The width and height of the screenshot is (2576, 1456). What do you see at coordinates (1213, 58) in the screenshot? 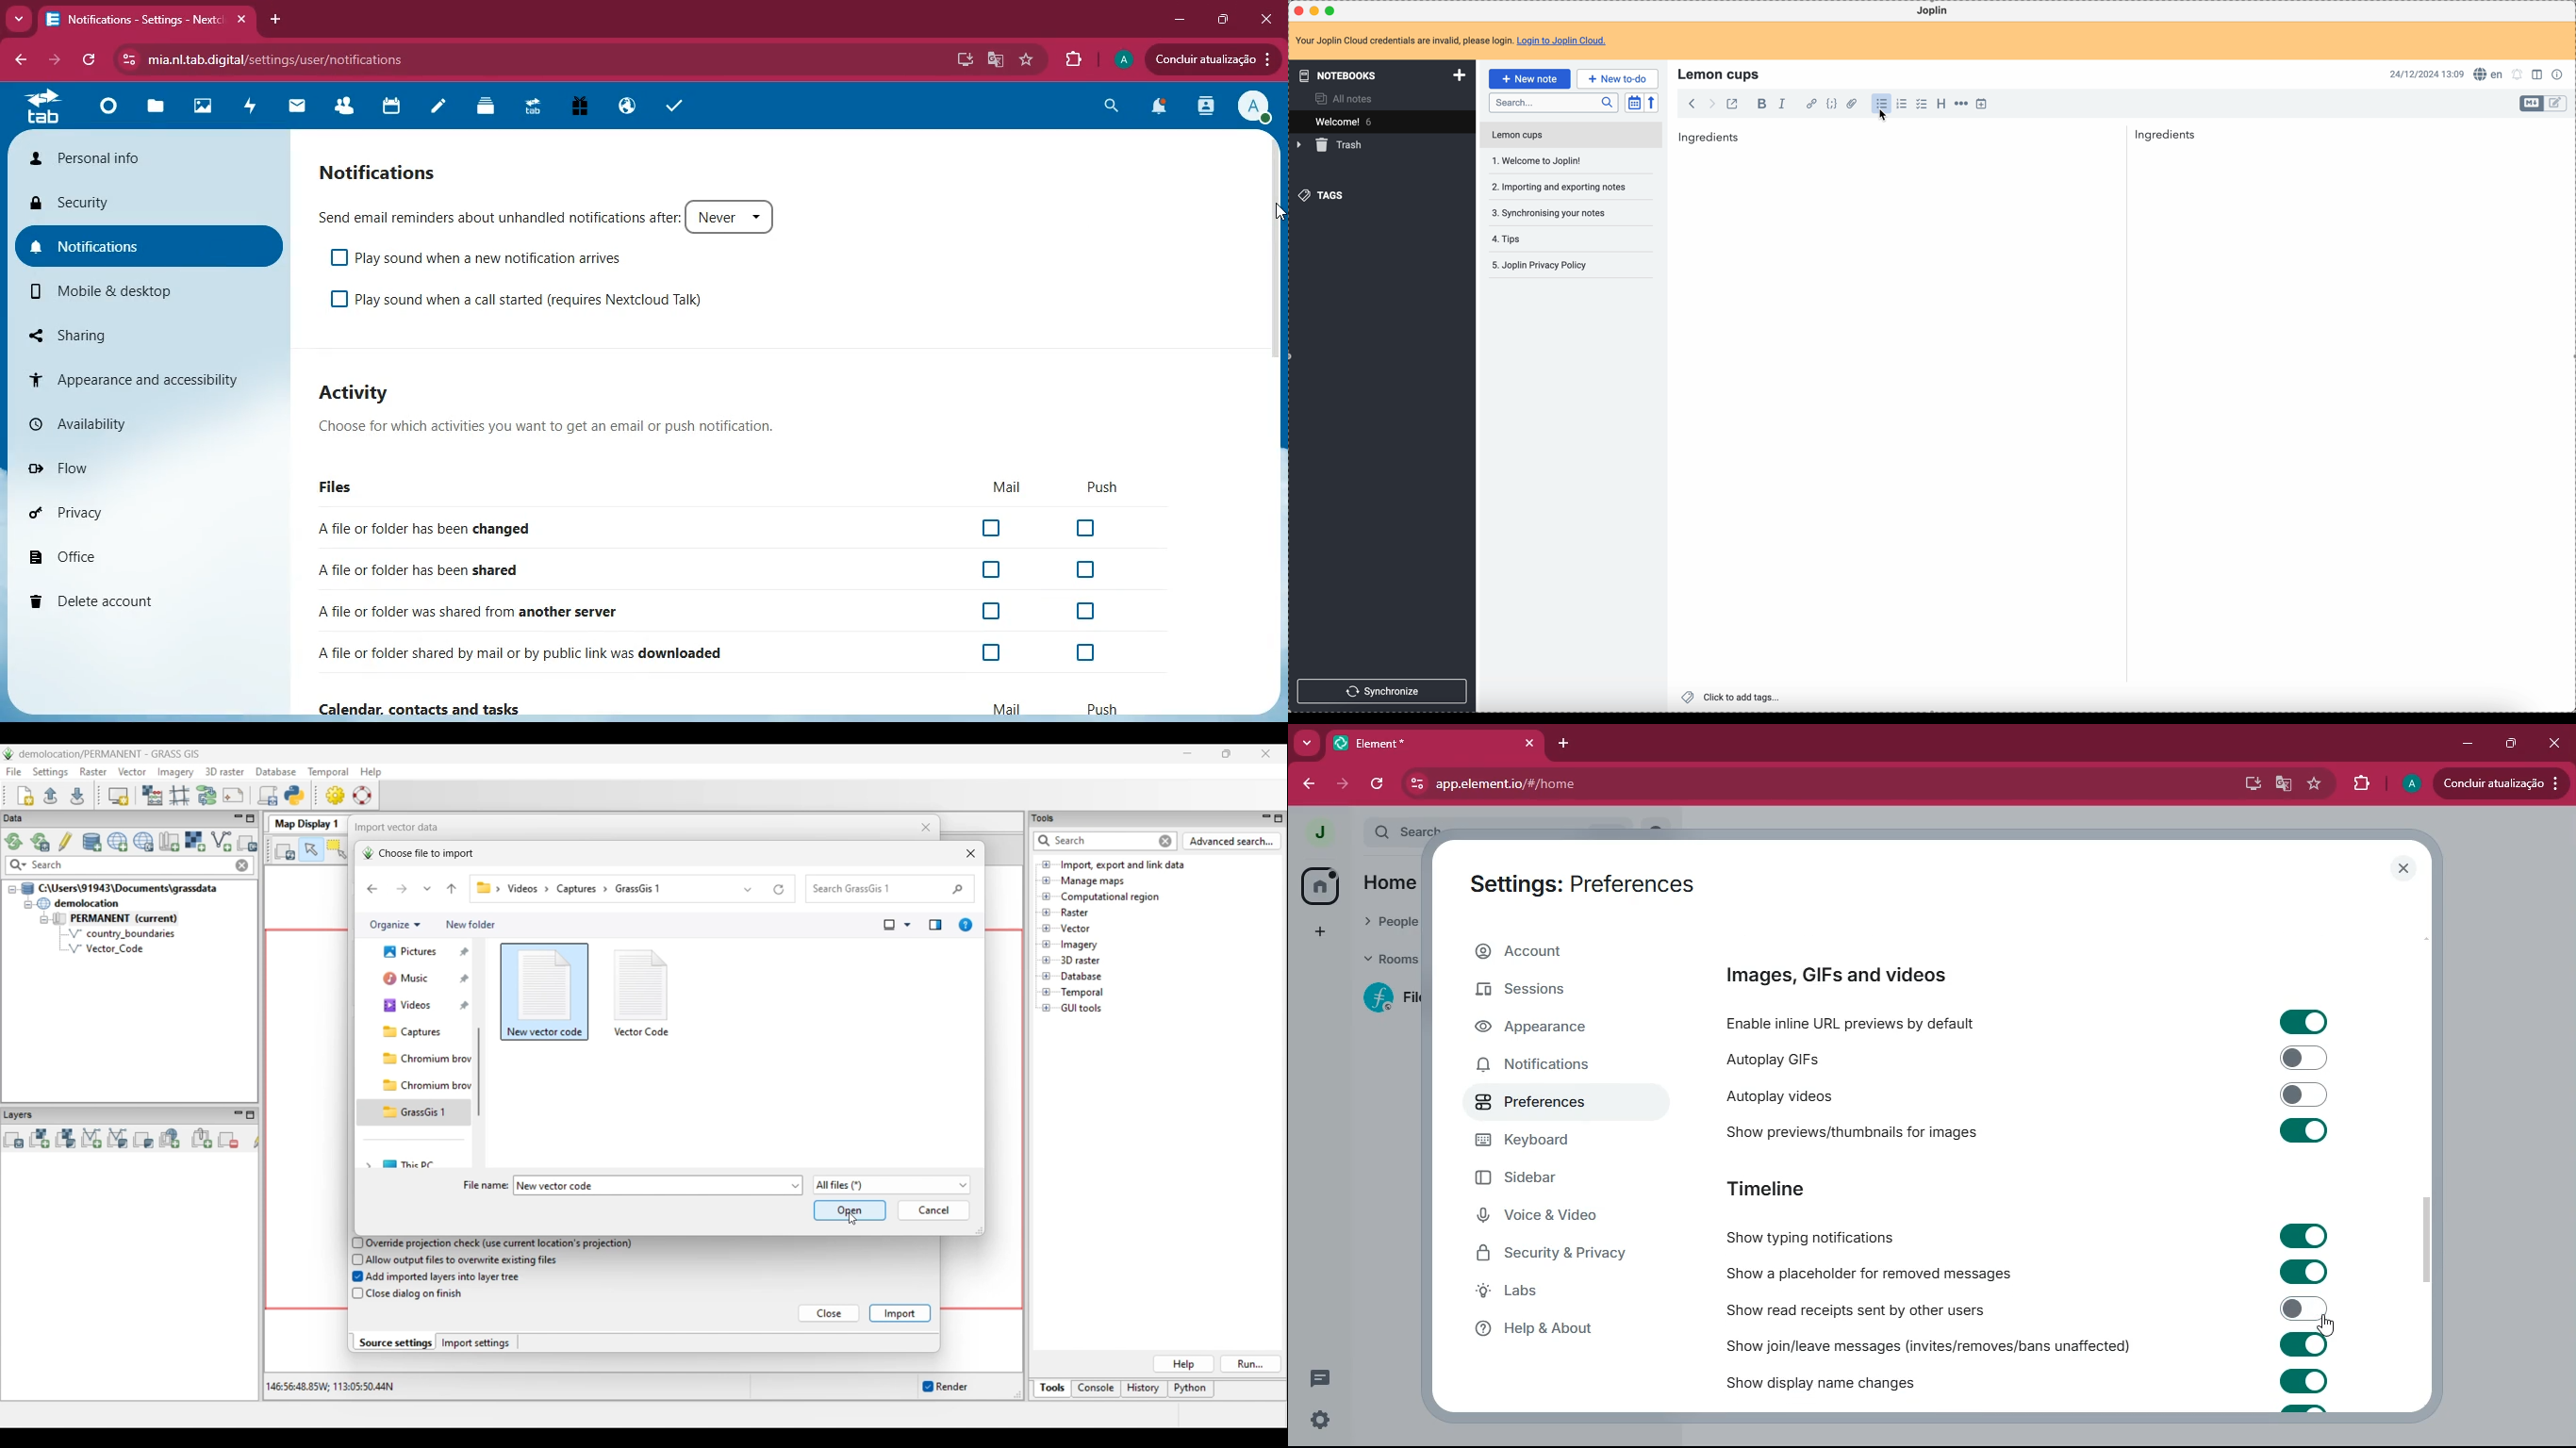
I see `Concluir atualizacao` at bounding box center [1213, 58].